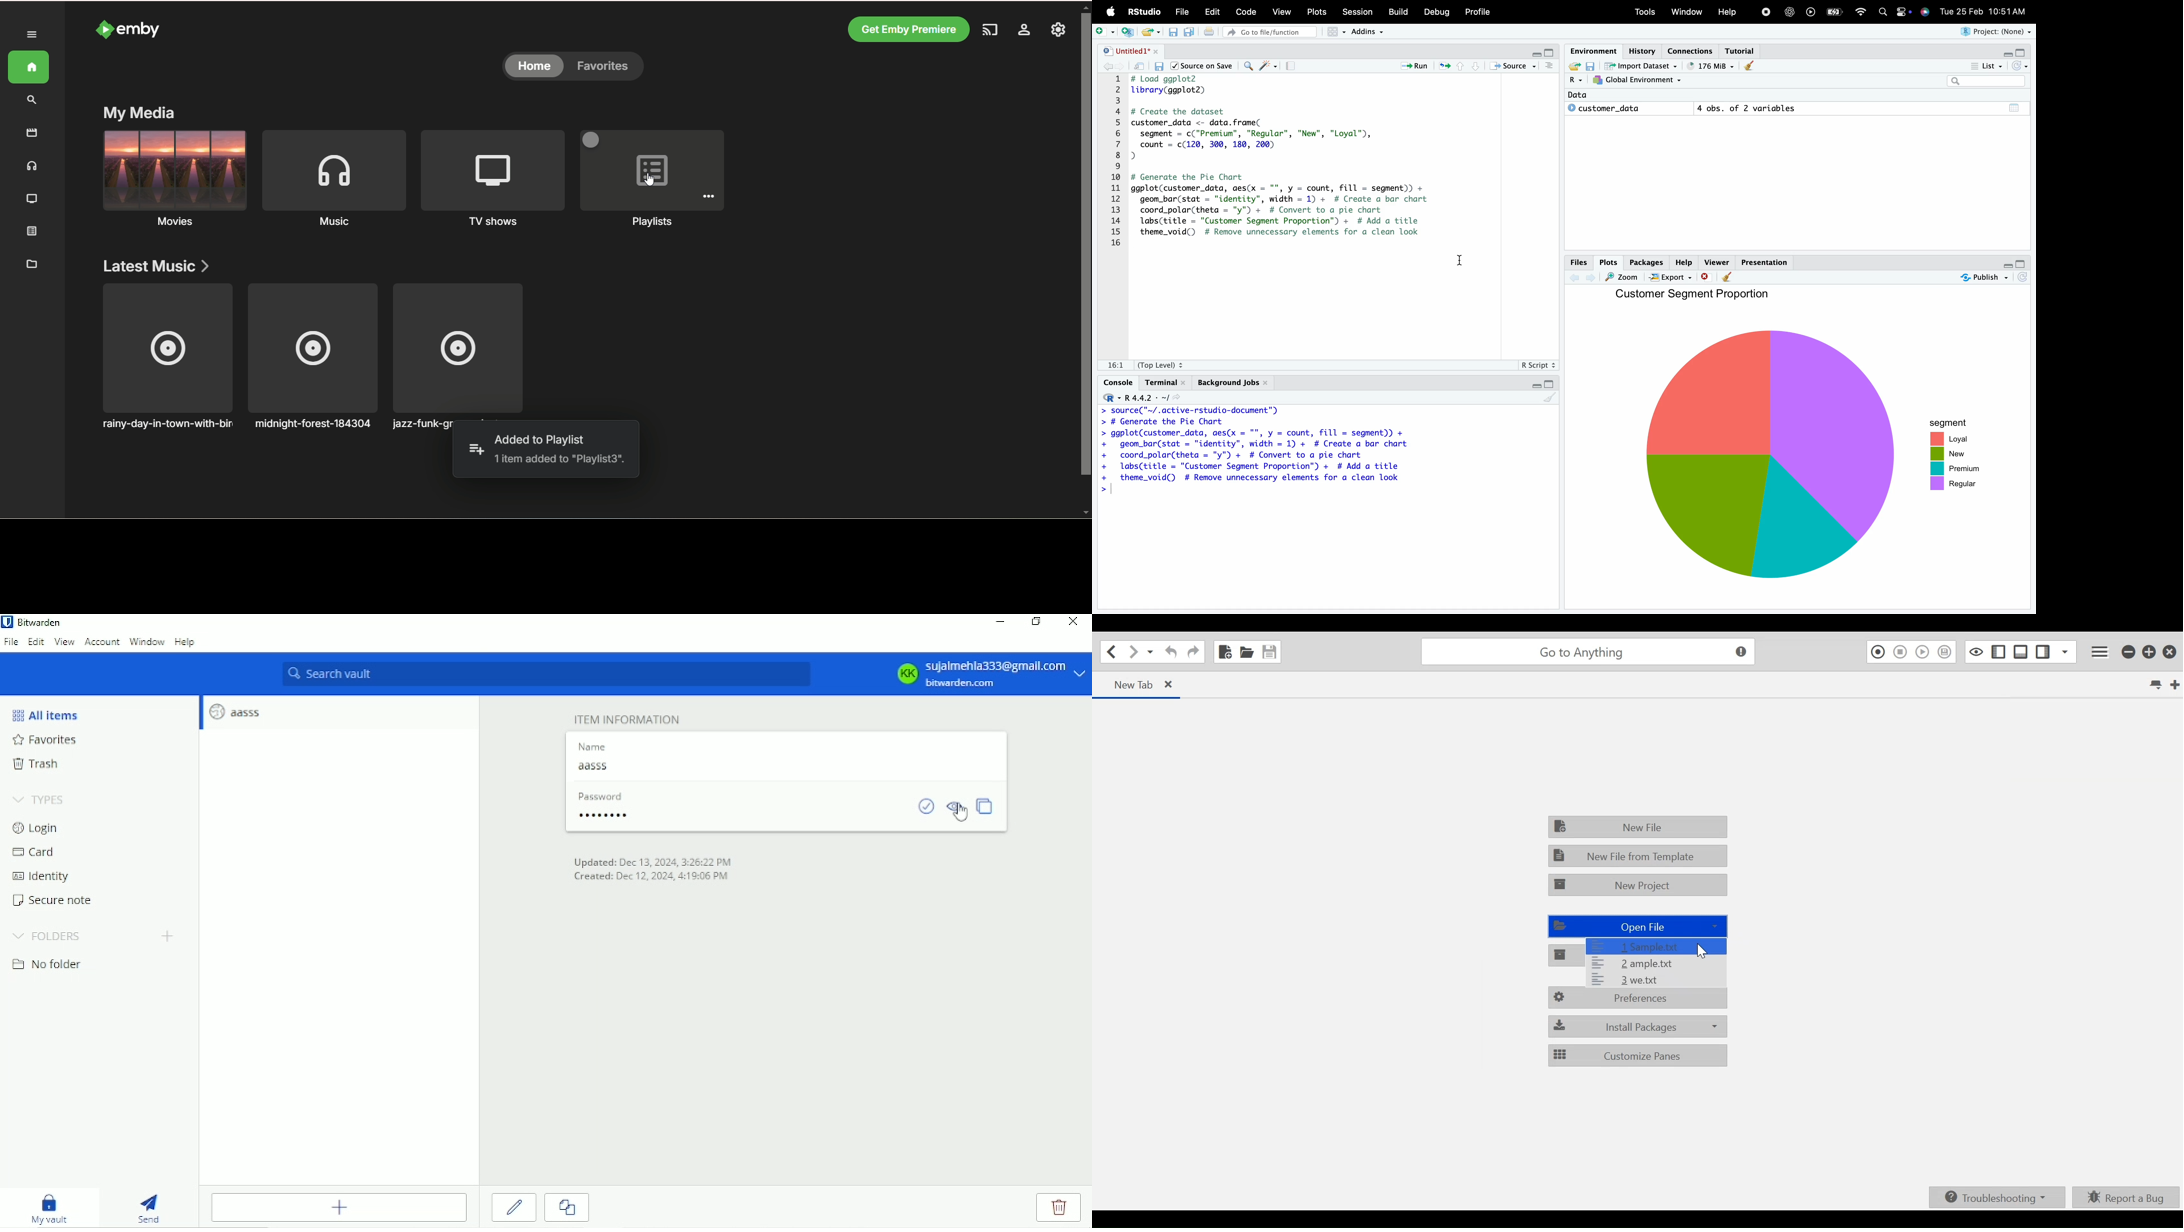  What do you see at coordinates (1213, 34) in the screenshot?
I see `print` at bounding box center [1213, 34].